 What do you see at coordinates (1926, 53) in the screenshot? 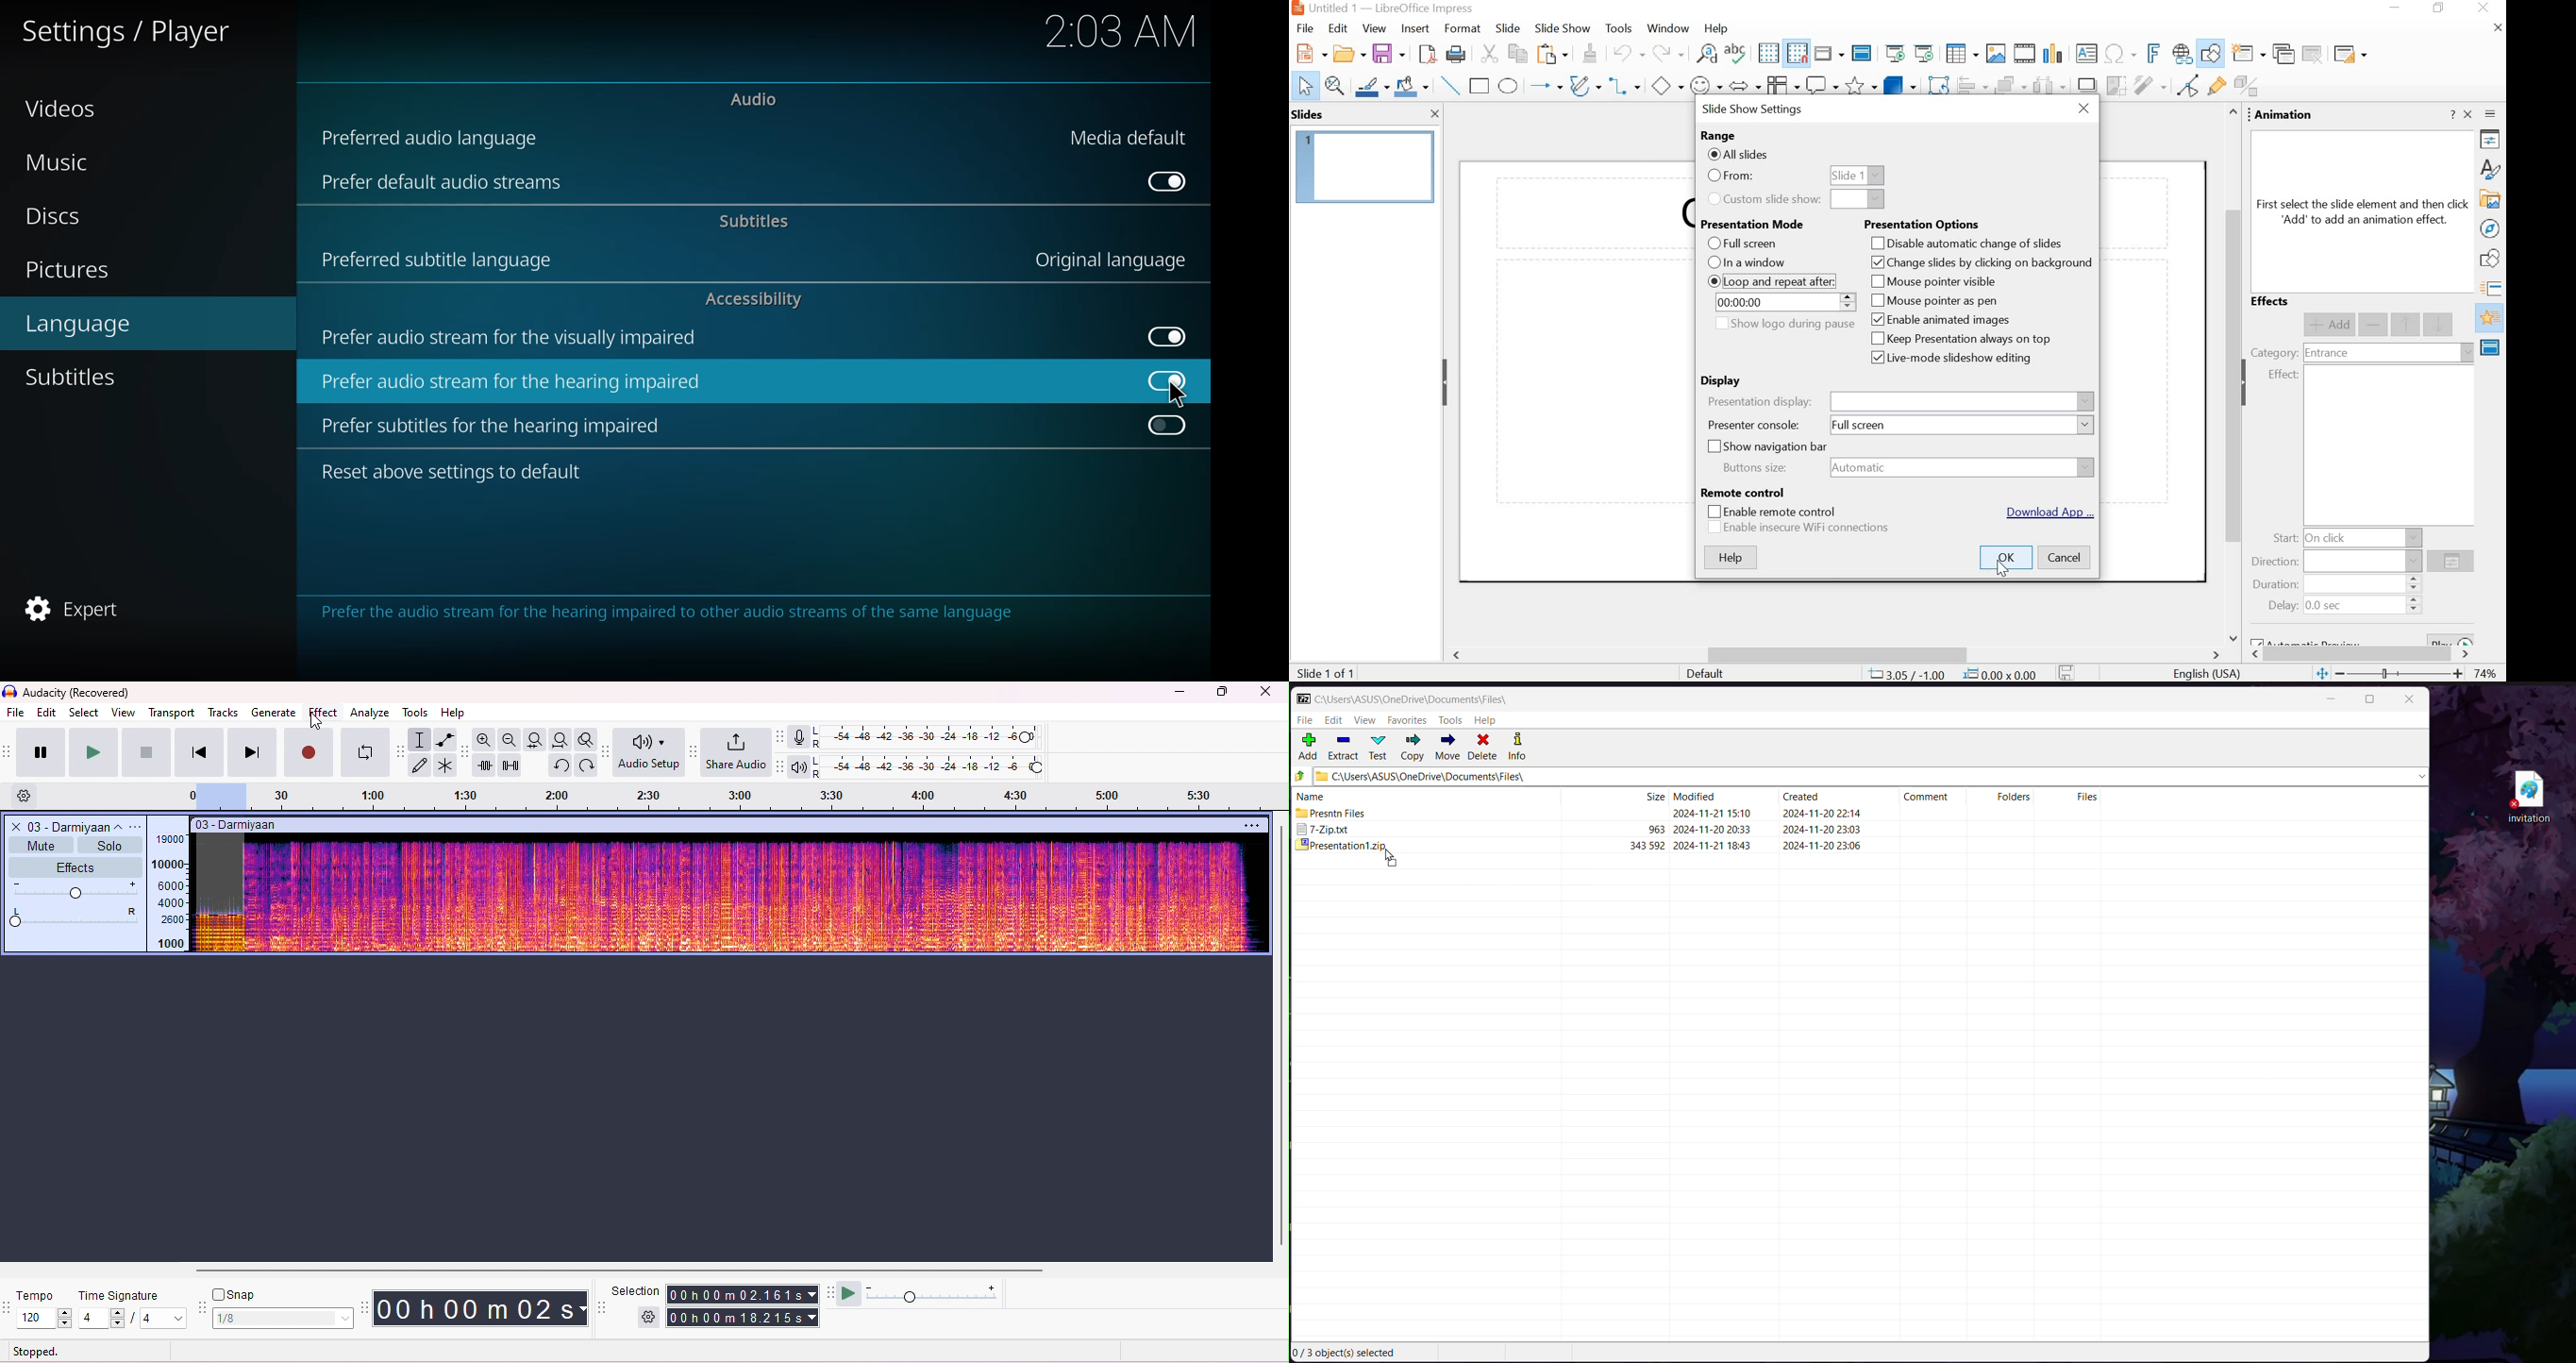
I see `slideshow from current slide` at bounding box center [1926, 53].